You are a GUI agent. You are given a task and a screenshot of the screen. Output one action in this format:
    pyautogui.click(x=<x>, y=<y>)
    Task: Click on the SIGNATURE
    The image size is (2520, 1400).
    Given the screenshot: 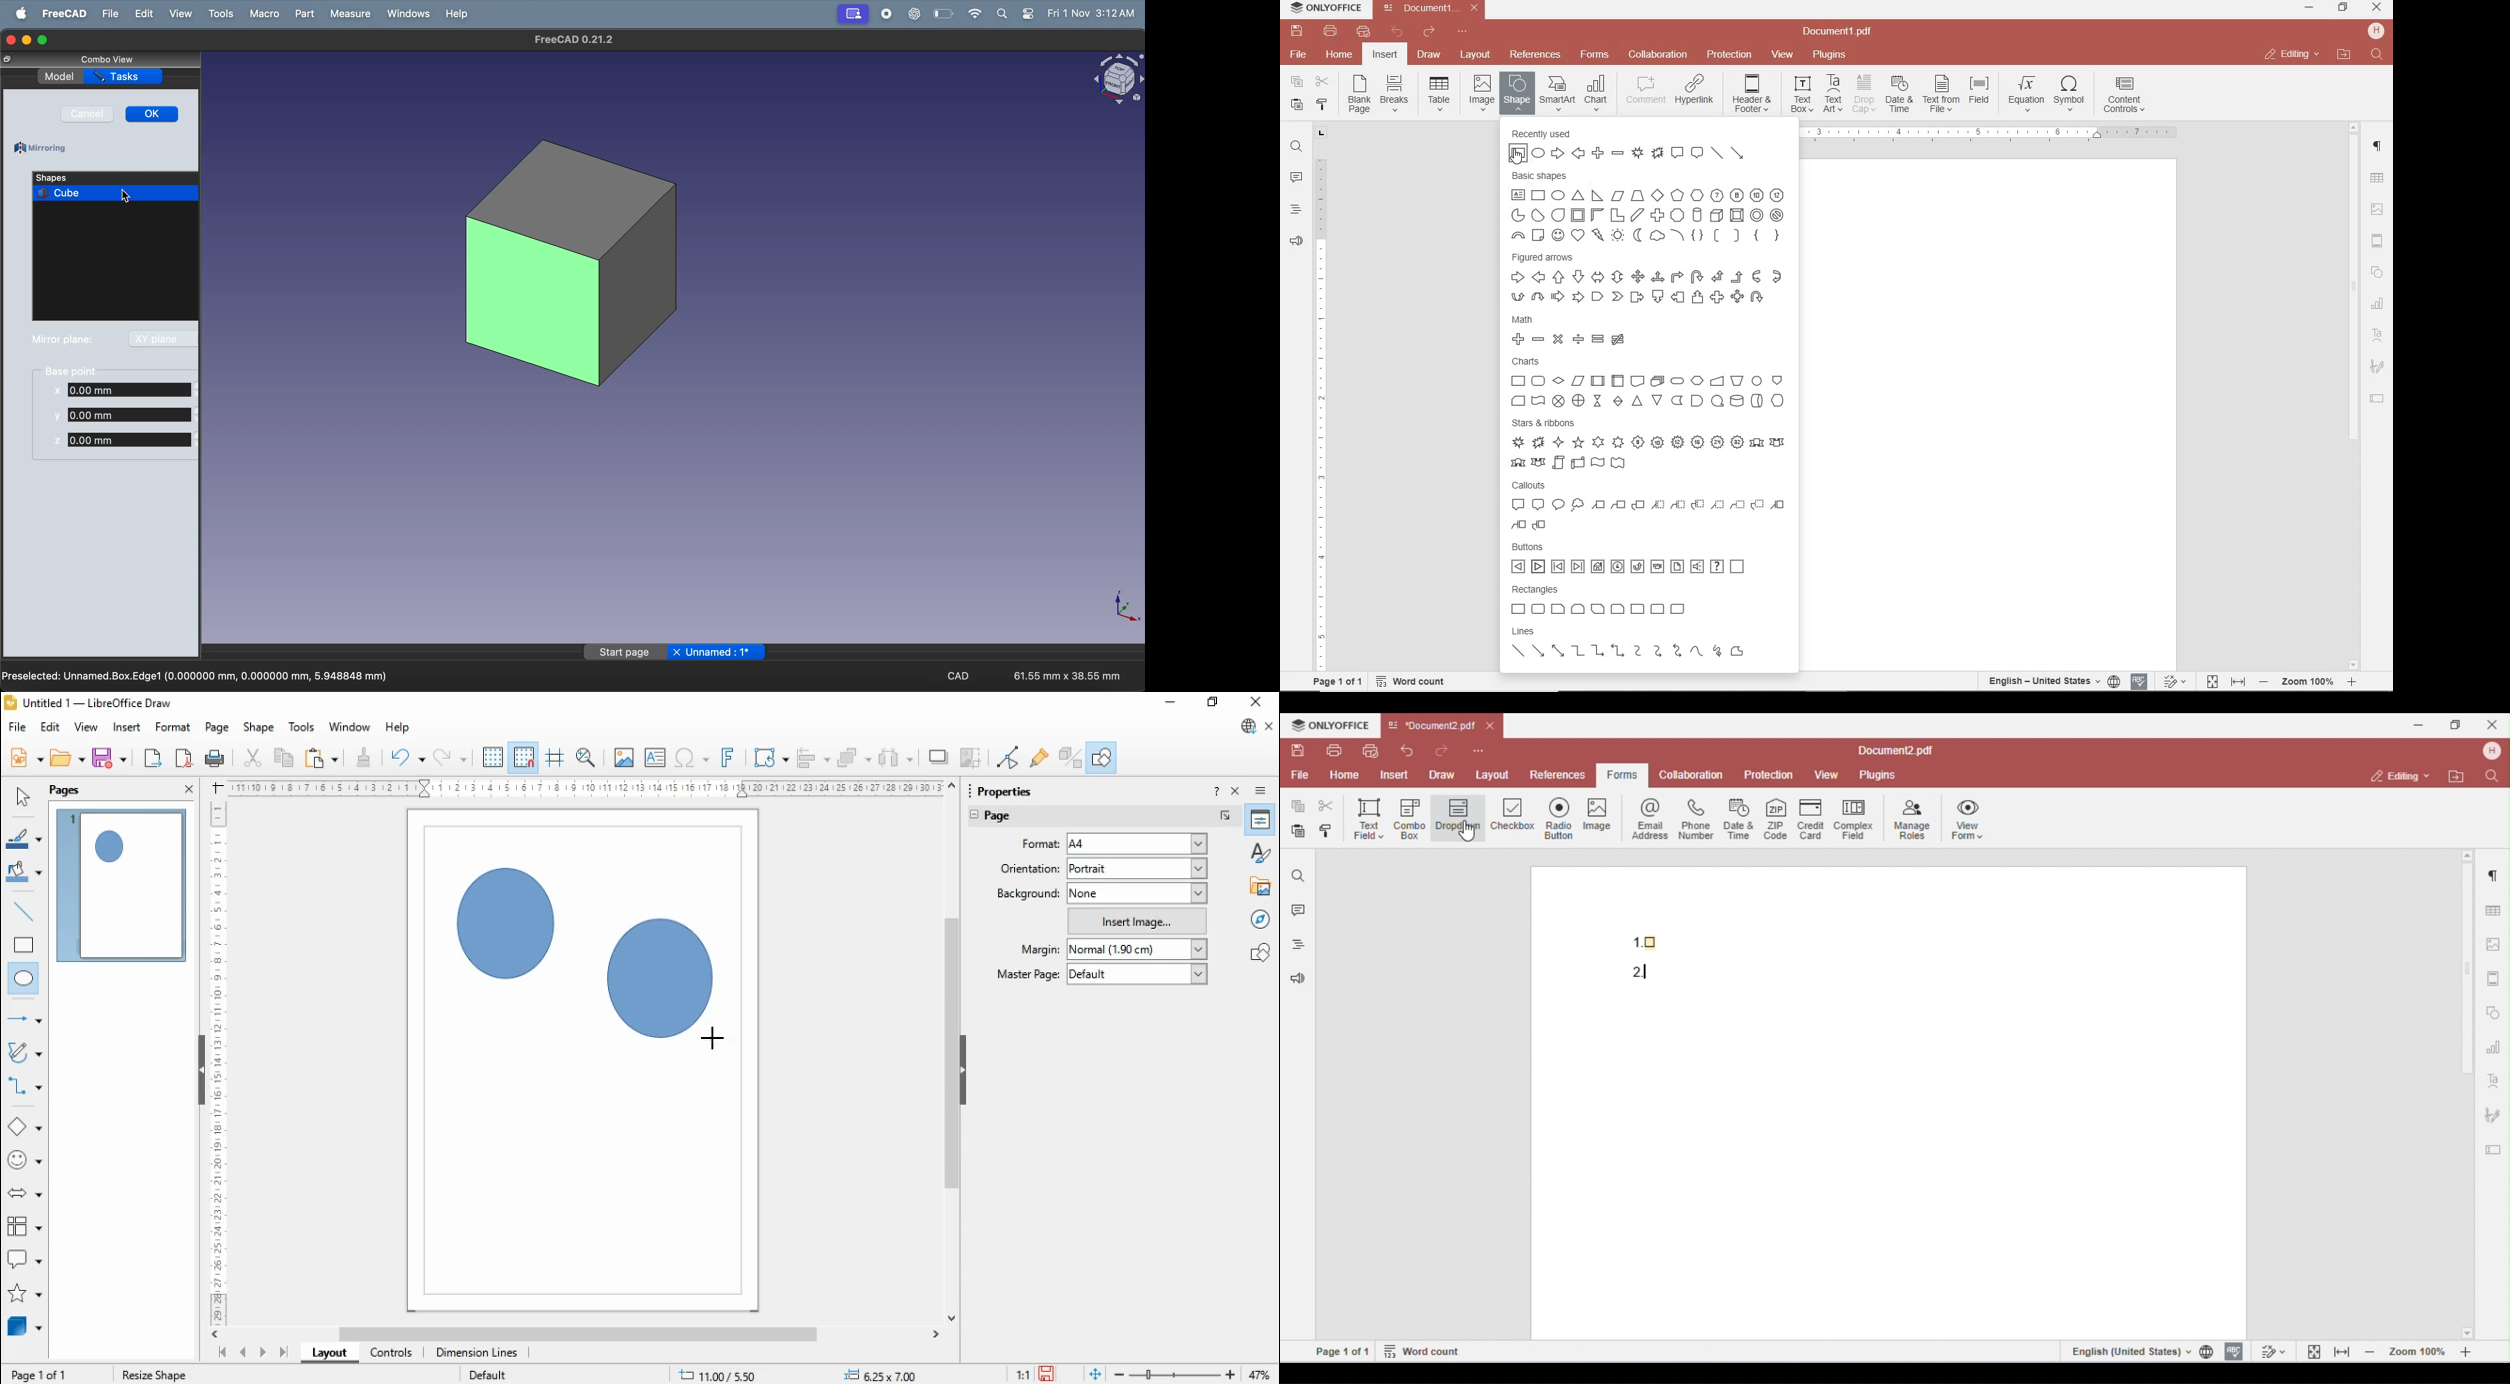 What is the action you would take?
    pyautogui.click(x=2378, y=367)
    